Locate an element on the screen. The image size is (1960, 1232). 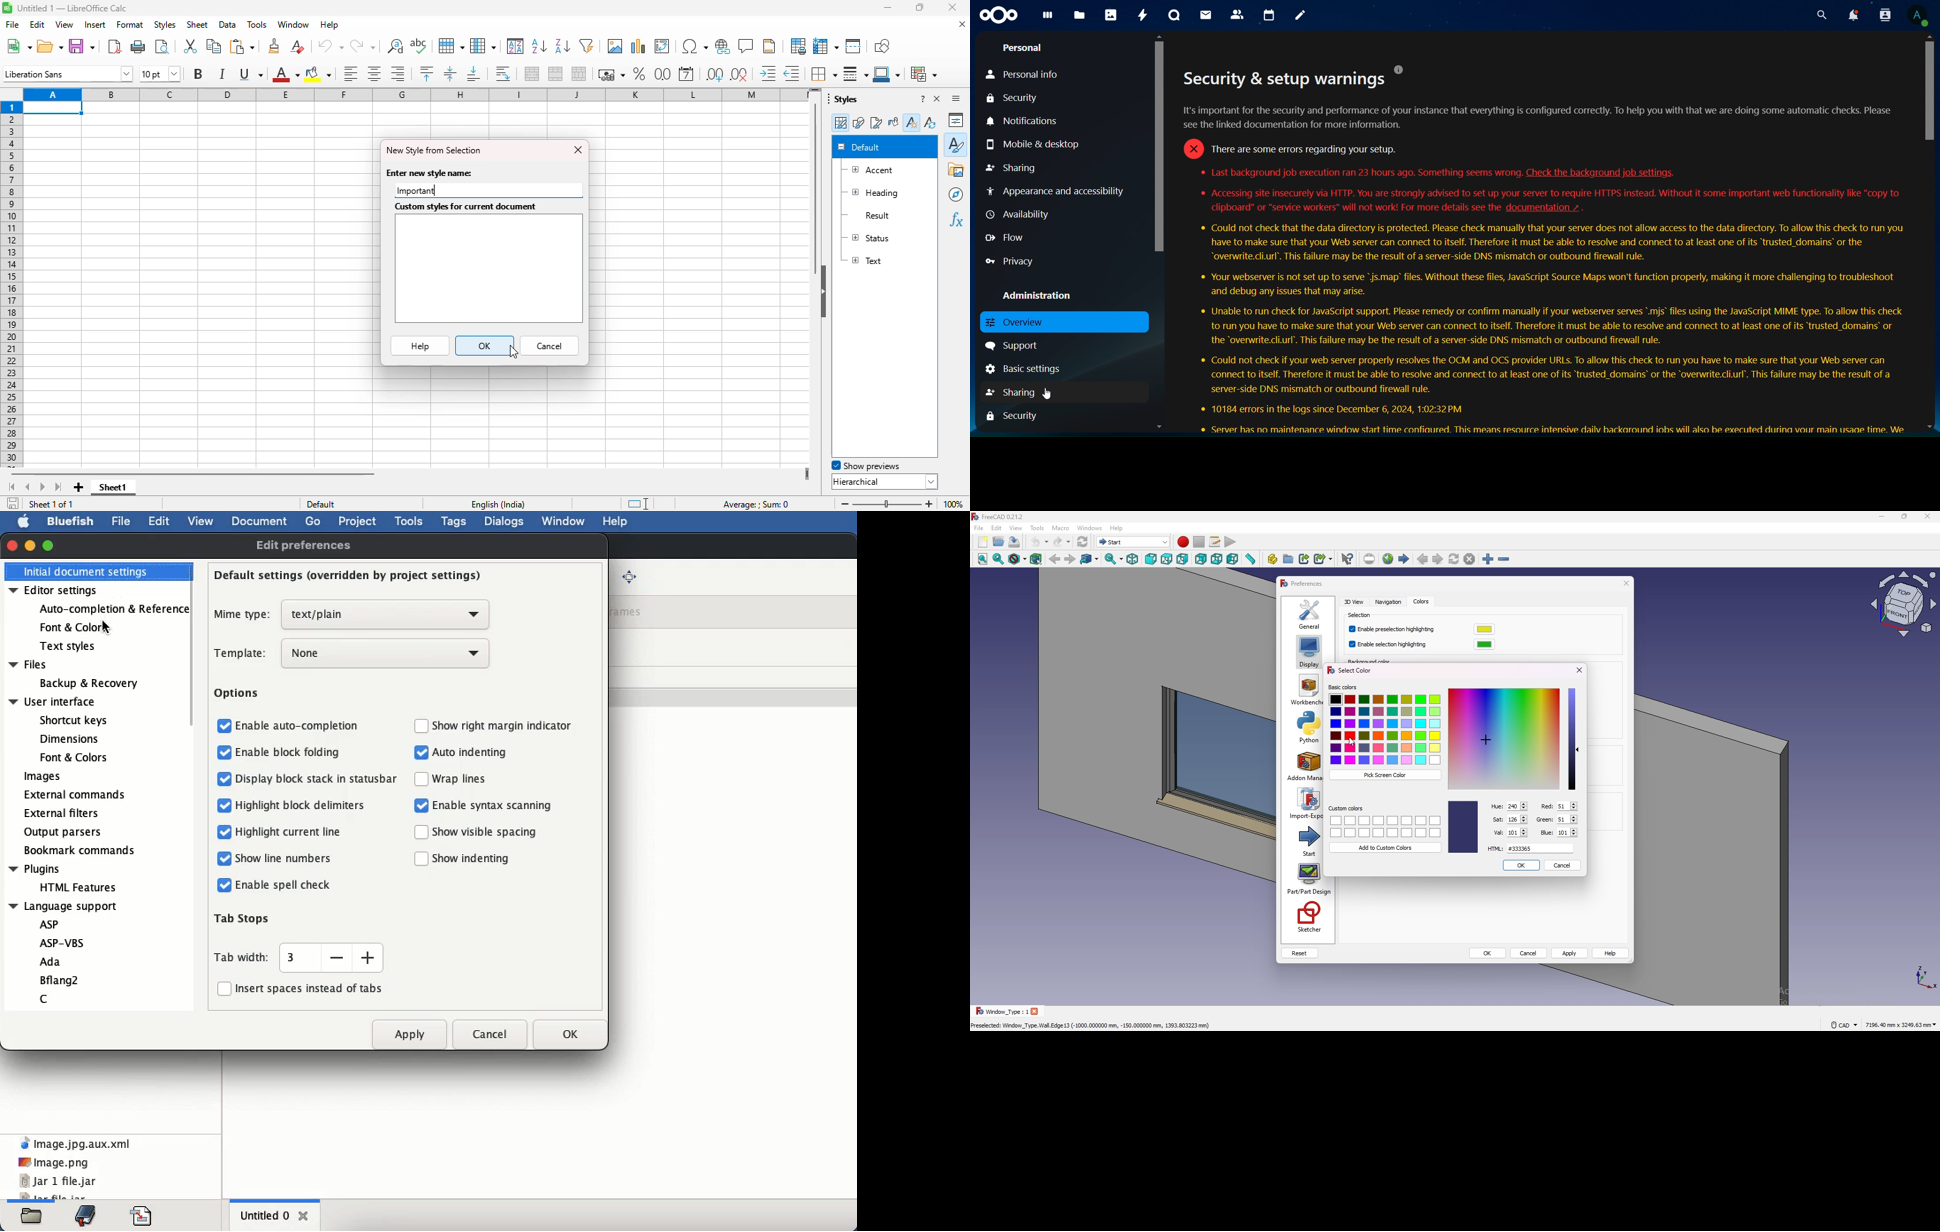
merge cells is located at coordinates (555, 74).